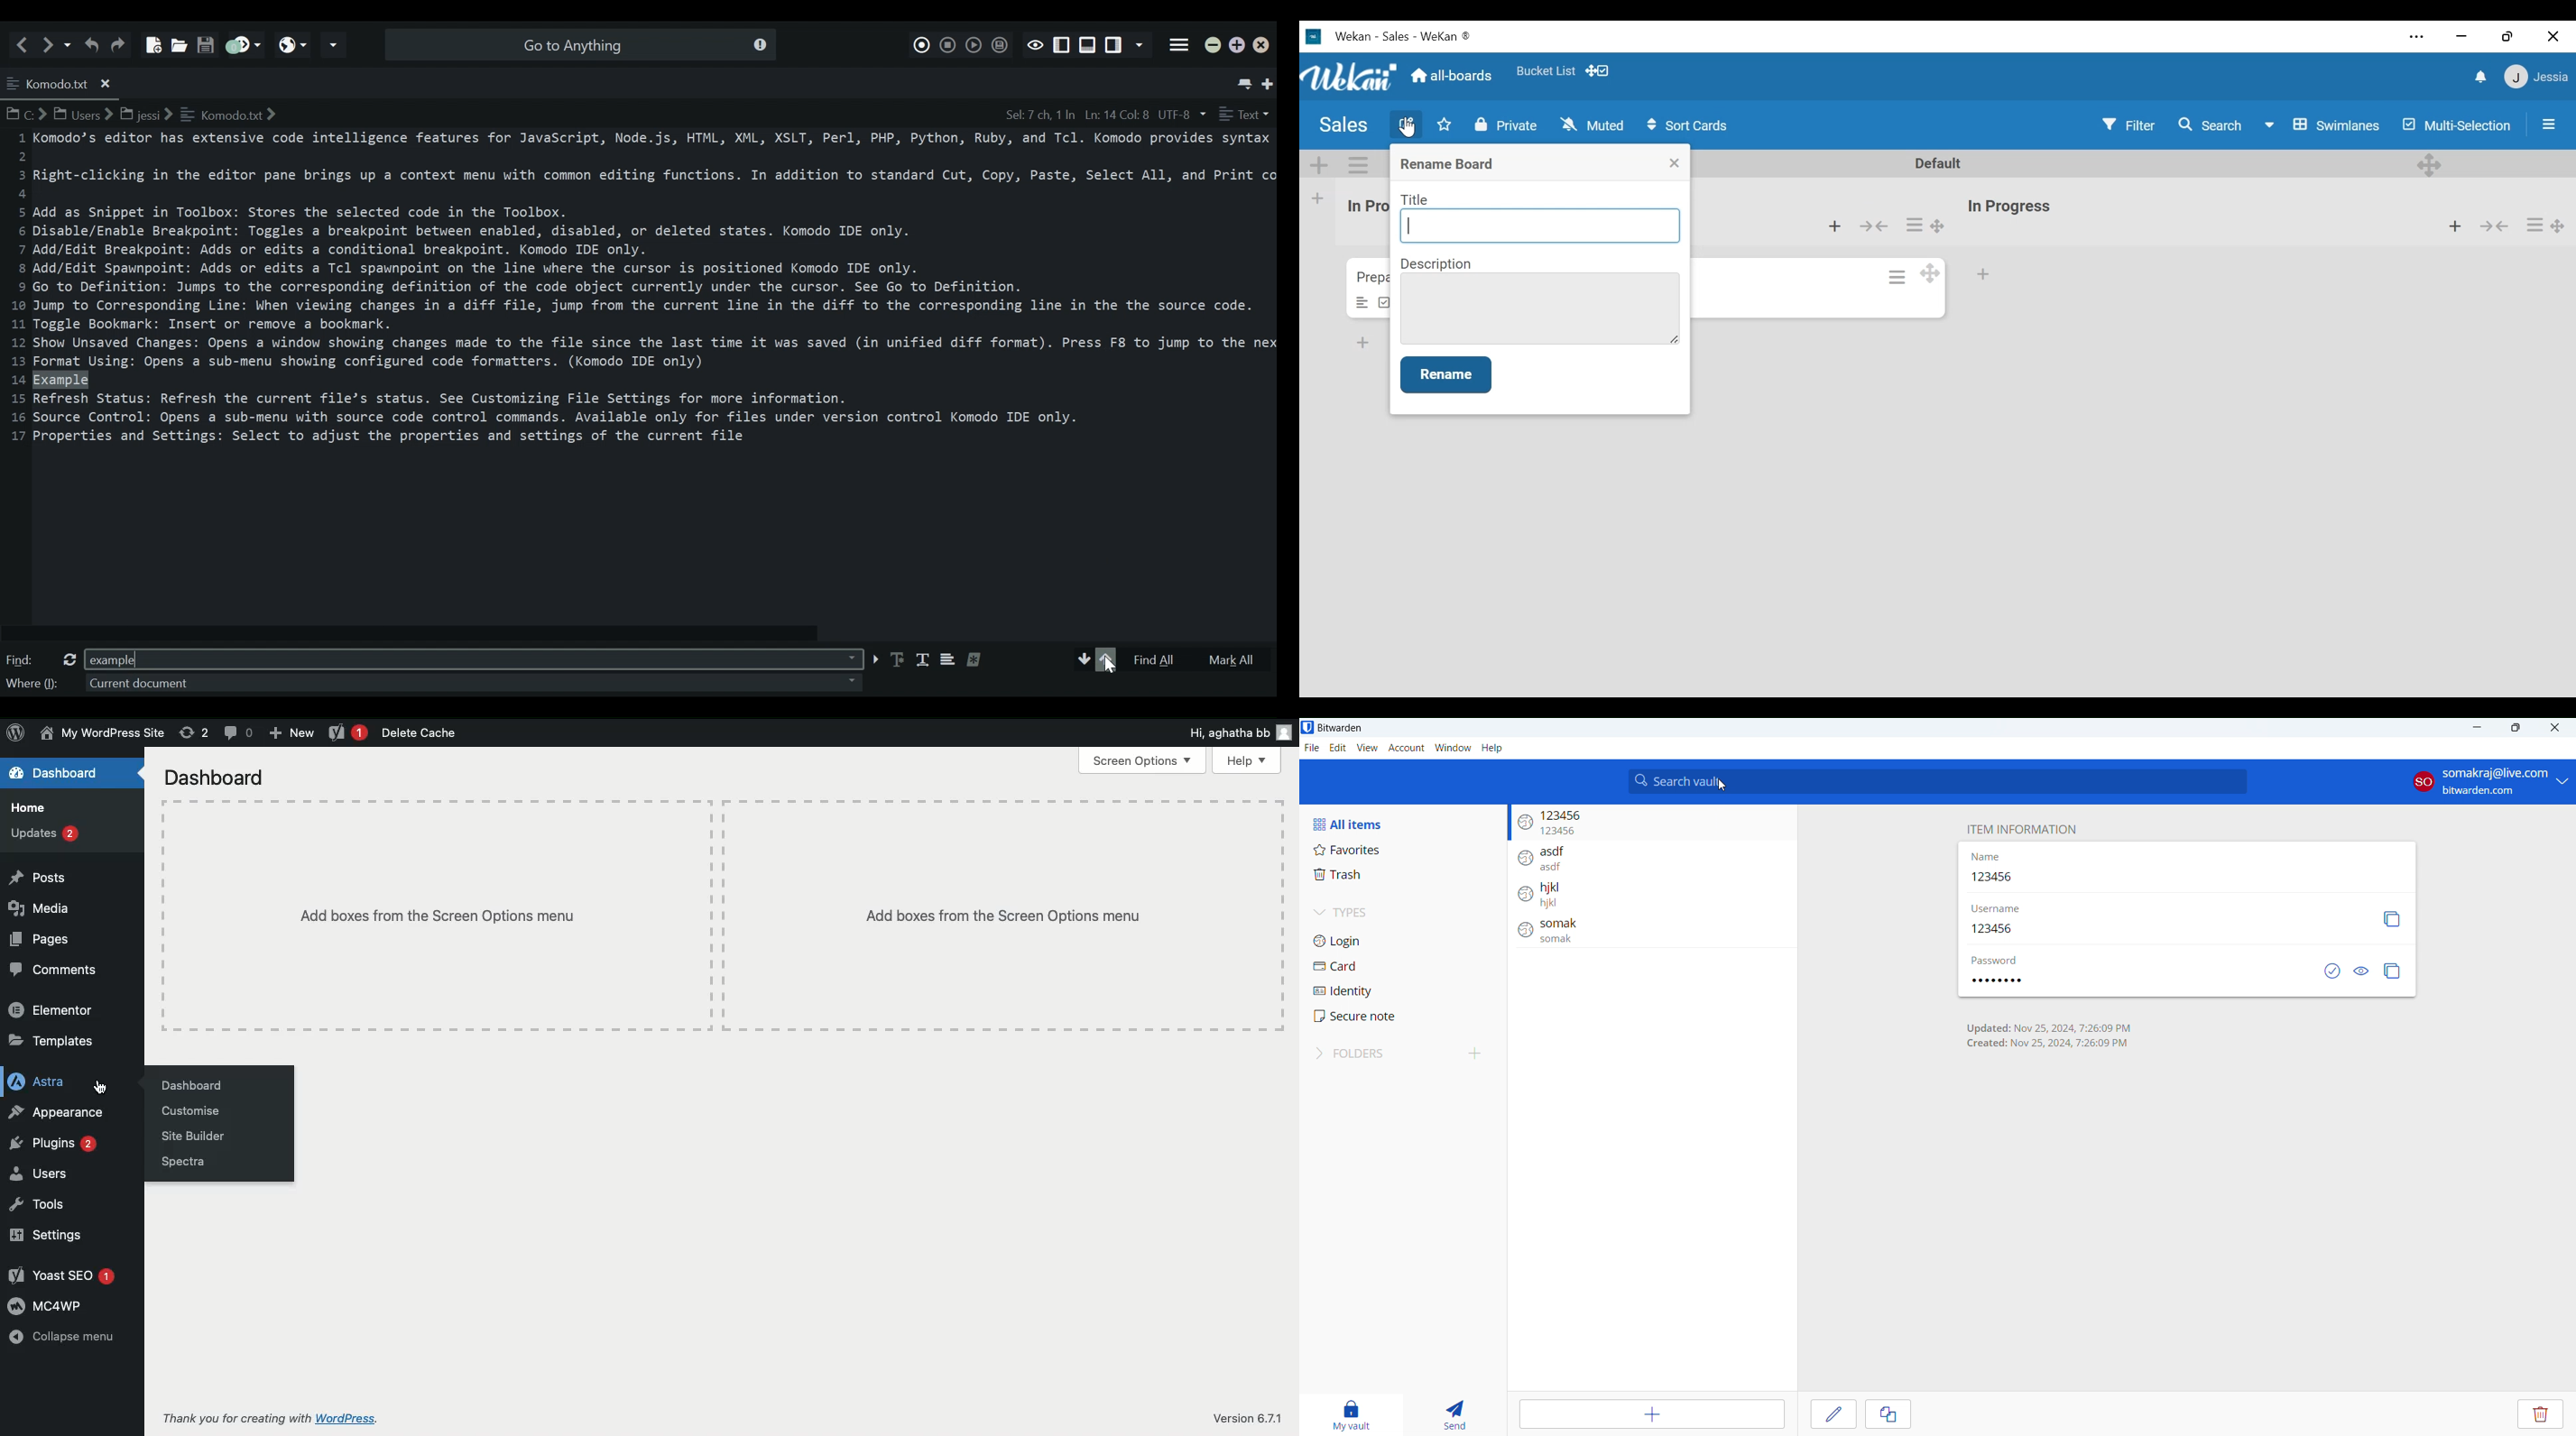 The image size is (2576, 1456). Describe the element at coordinates (922, 43) in the screenshot. I see `Record Macro` at that location.